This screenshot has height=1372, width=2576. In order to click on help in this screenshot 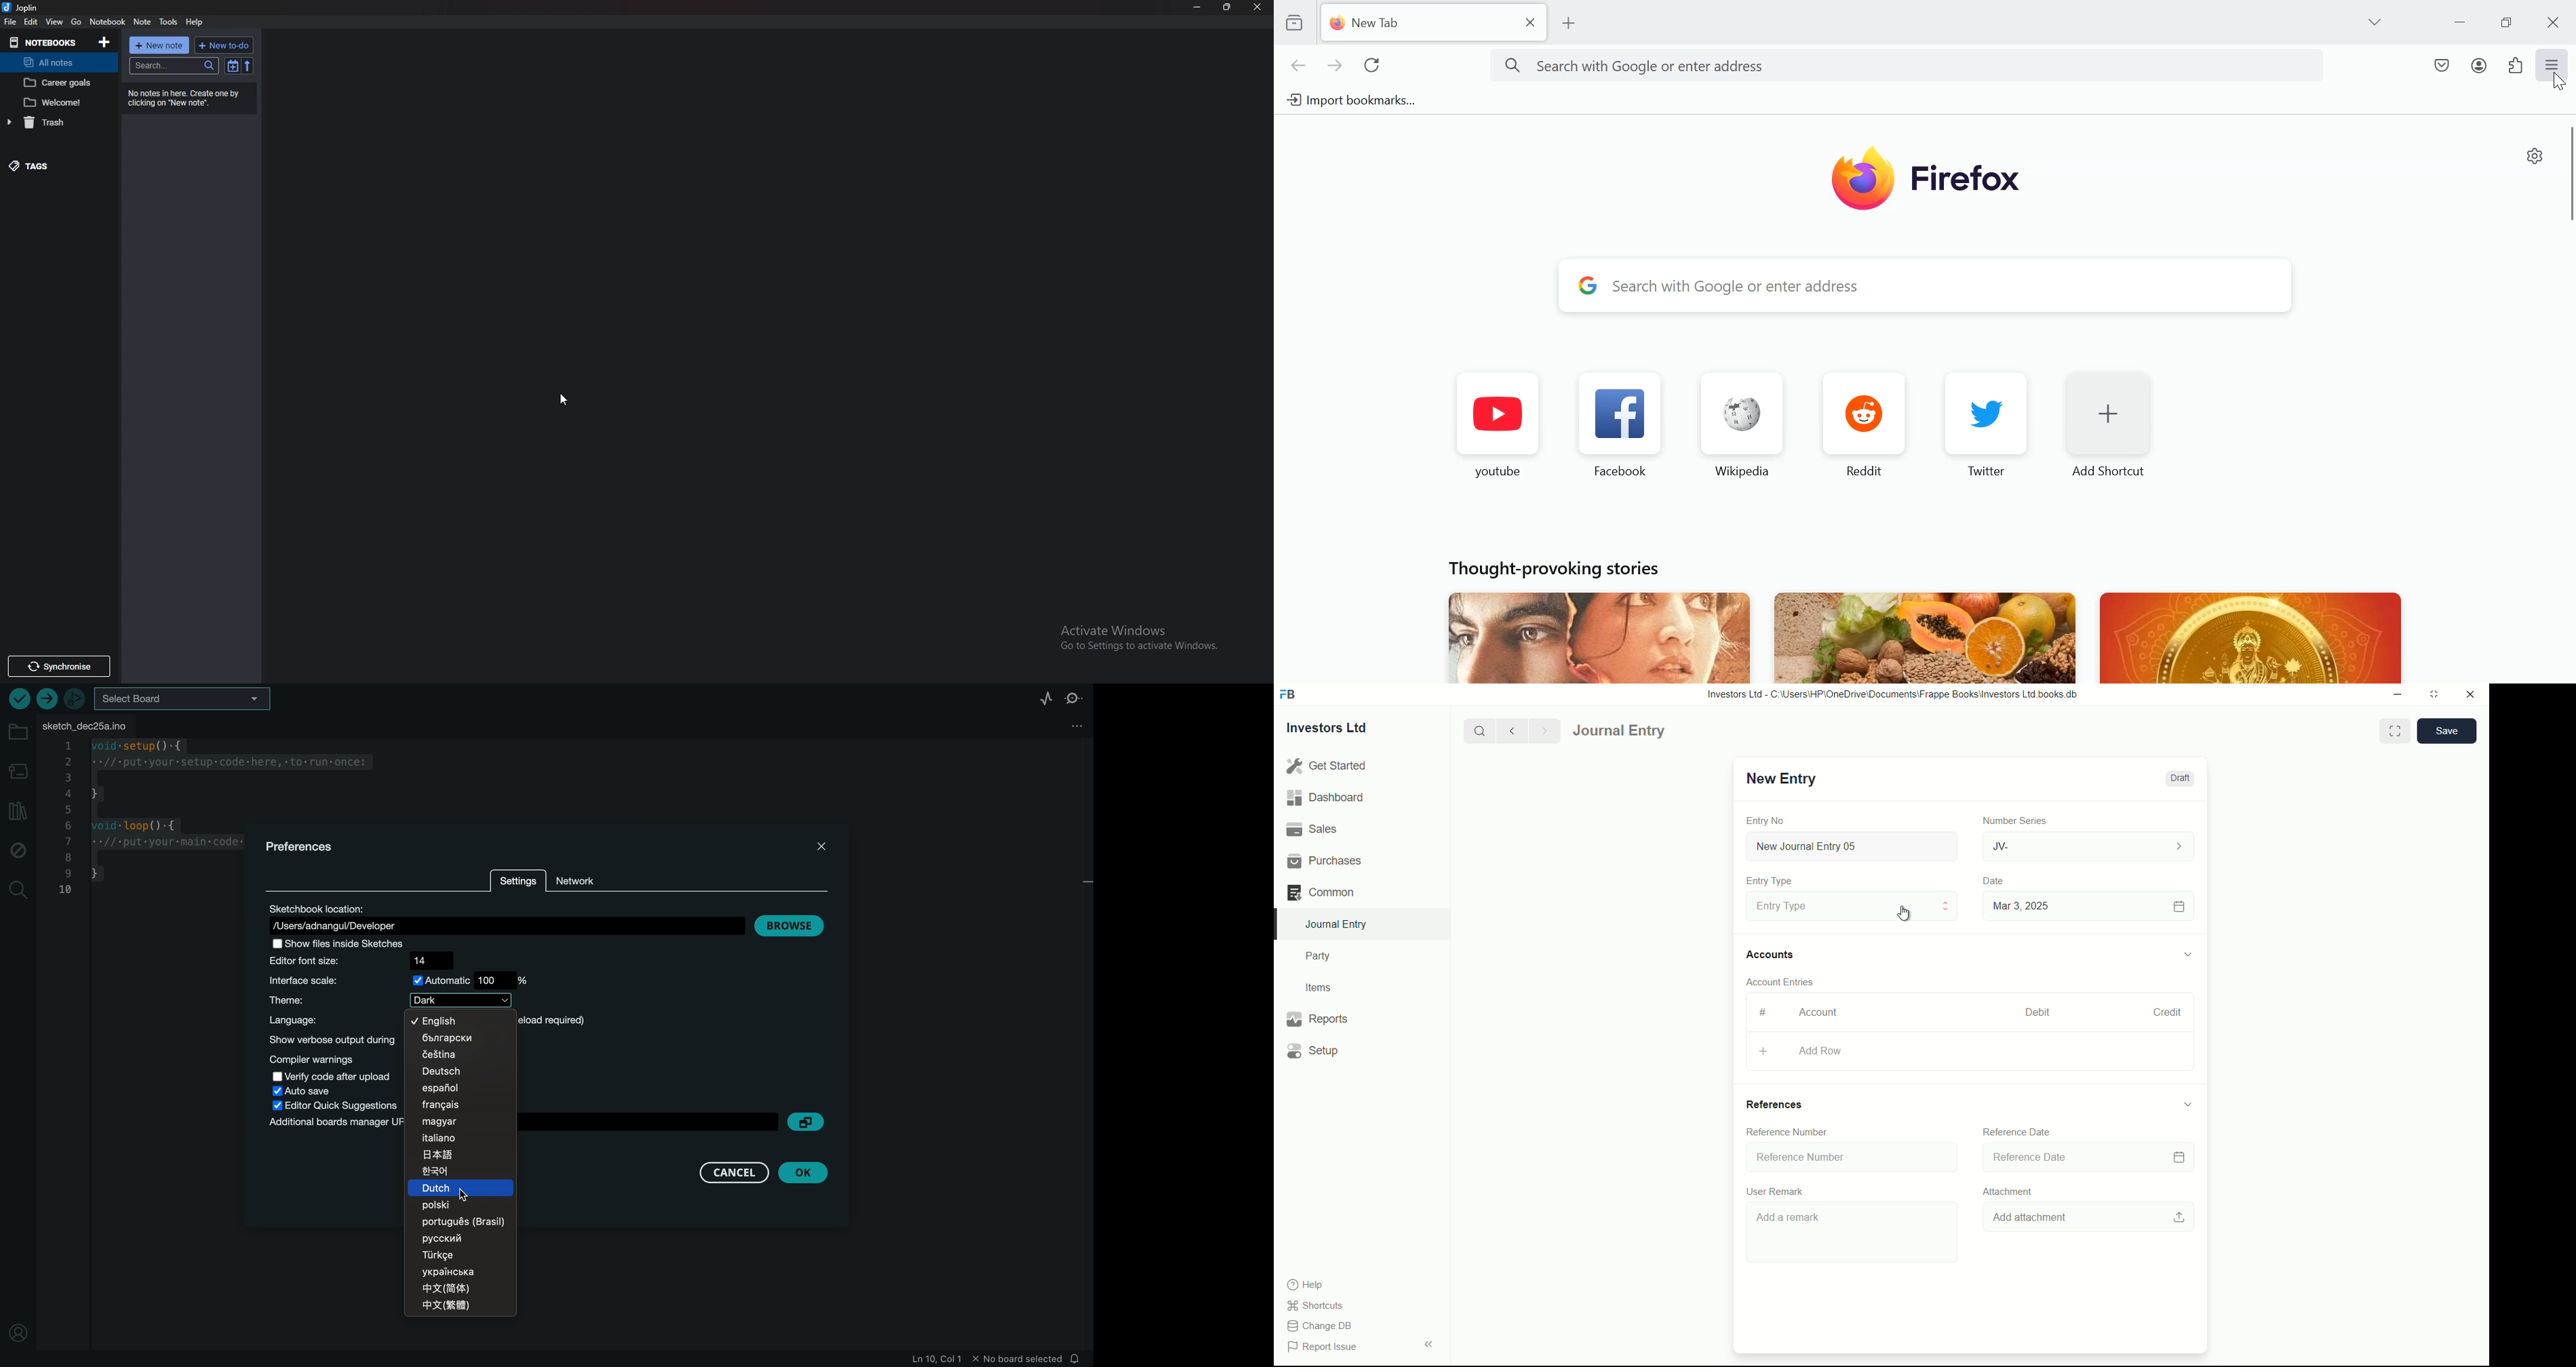, I will do `click(197, 21)`.